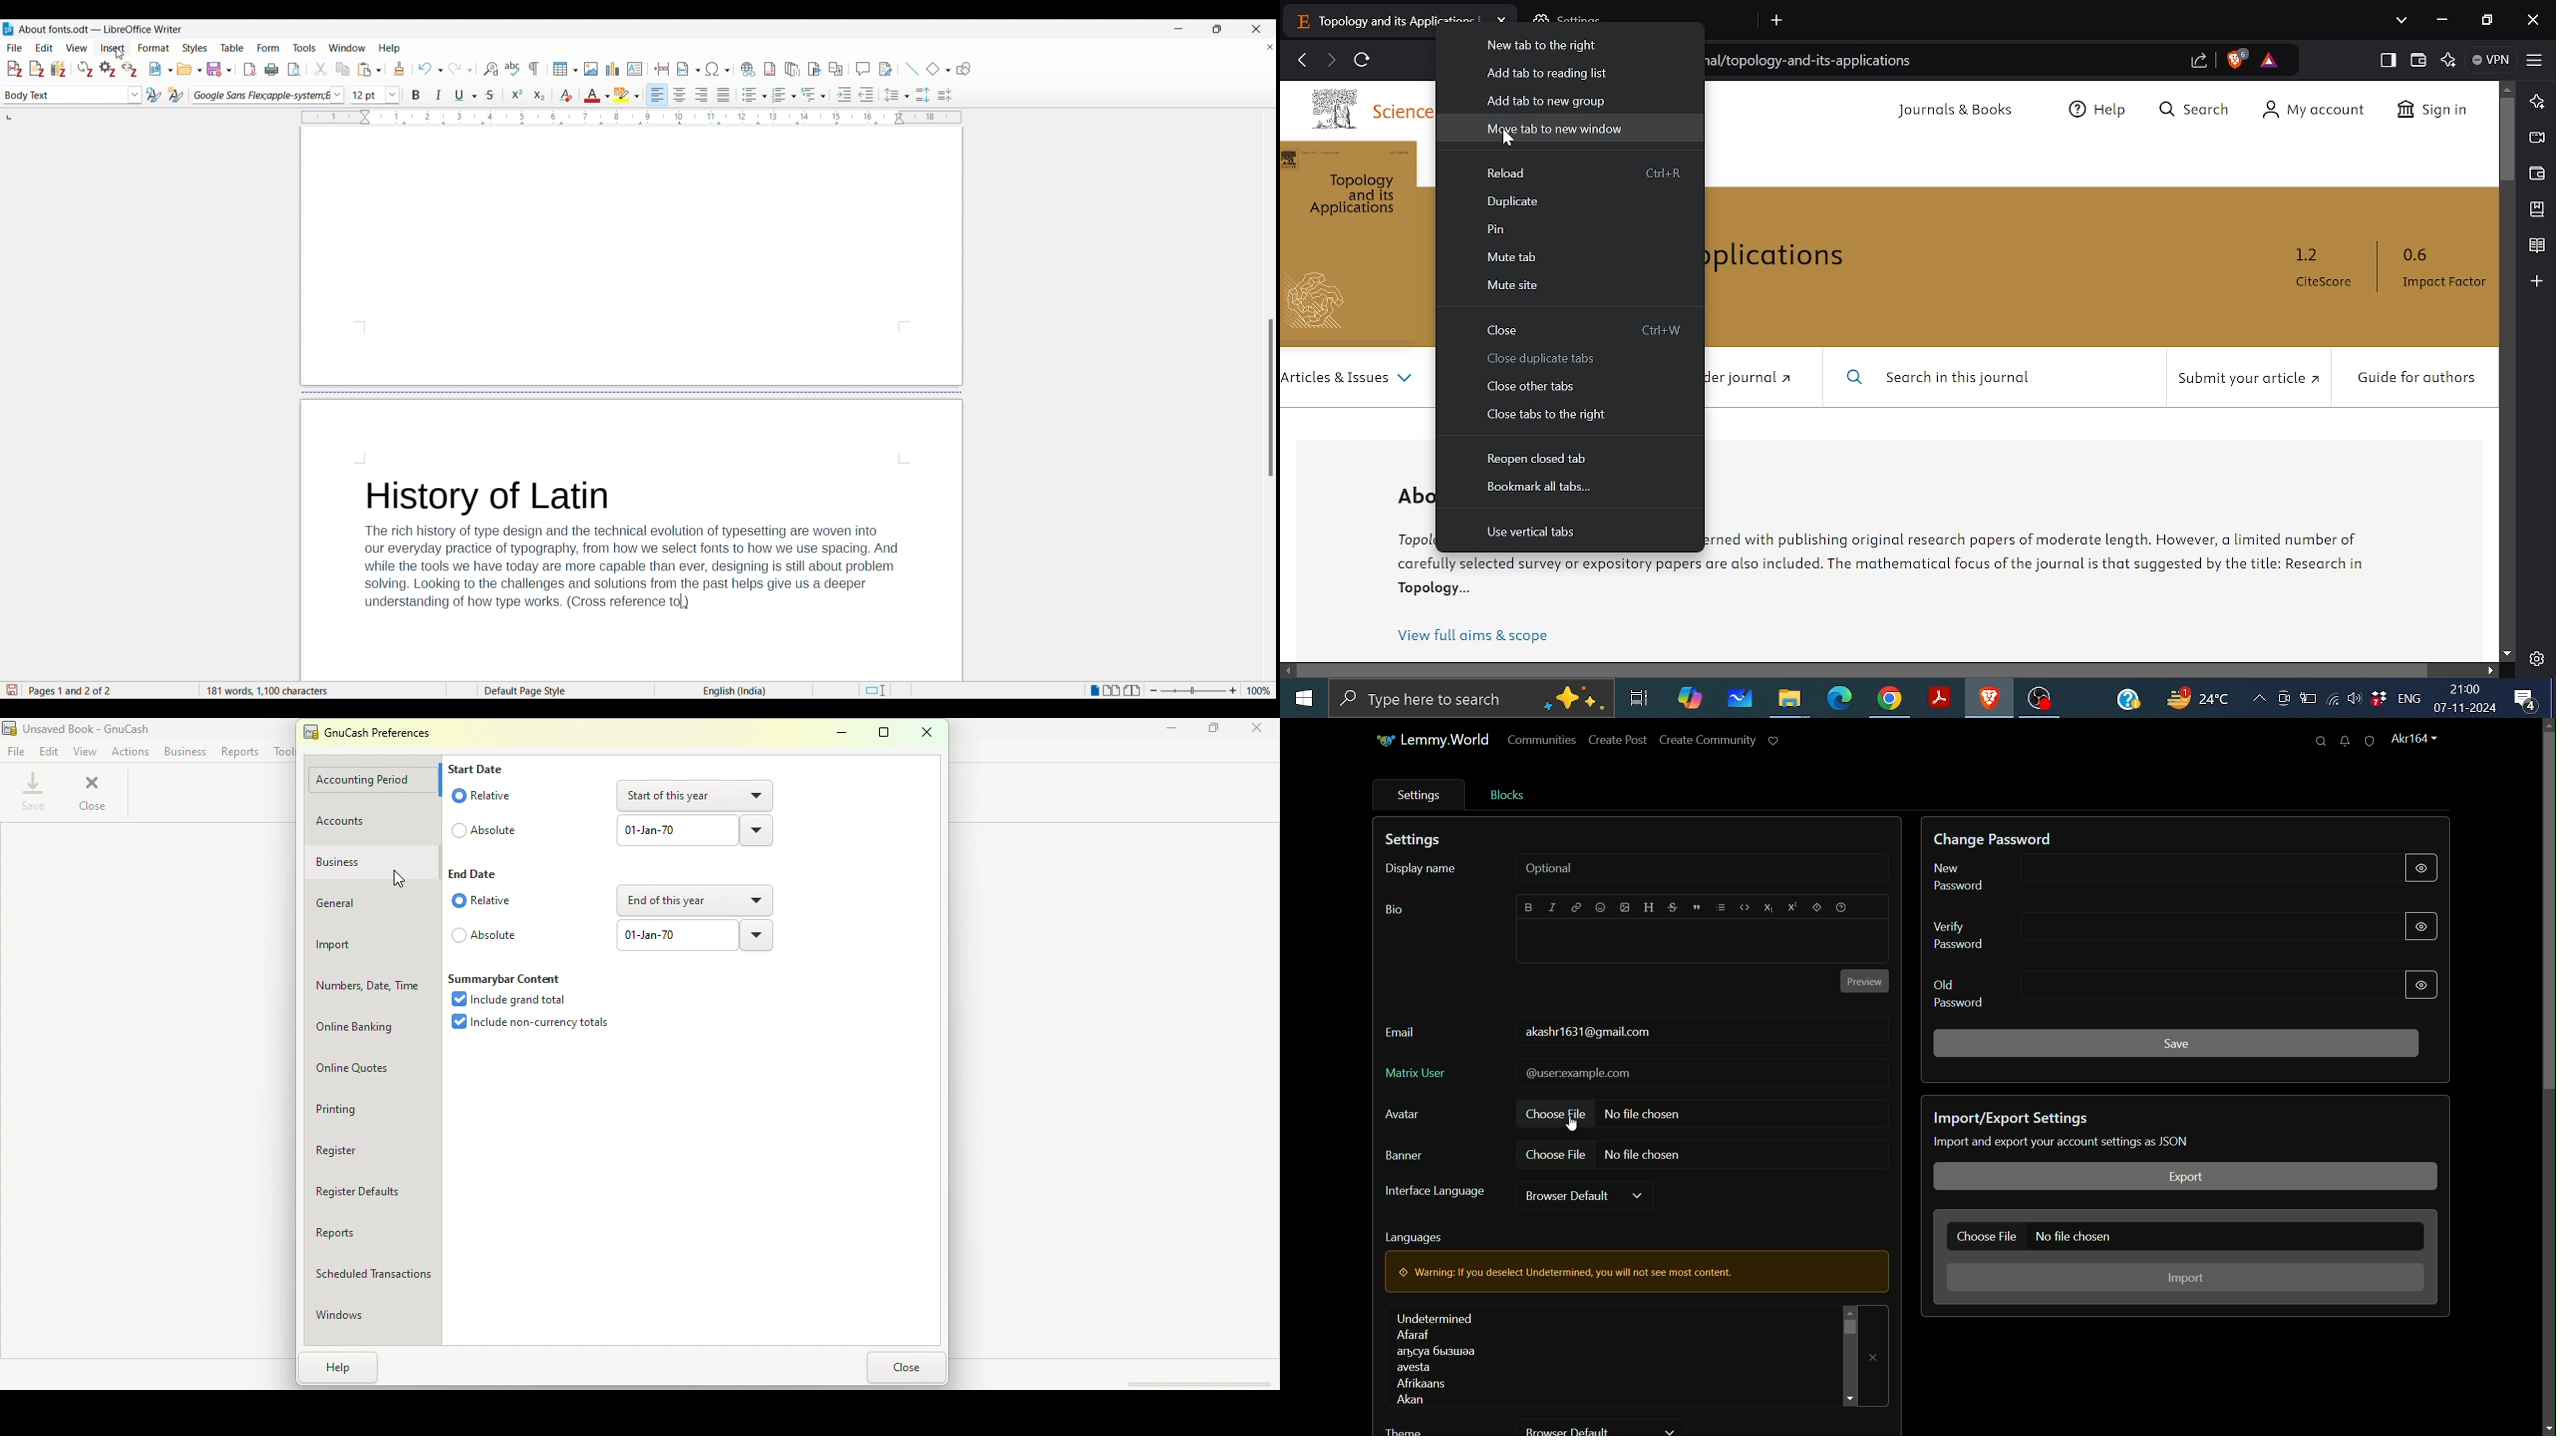 Image resolution: width=2576 pixels, height=1456 pixels. I want to click on show, so click(2421, 925).